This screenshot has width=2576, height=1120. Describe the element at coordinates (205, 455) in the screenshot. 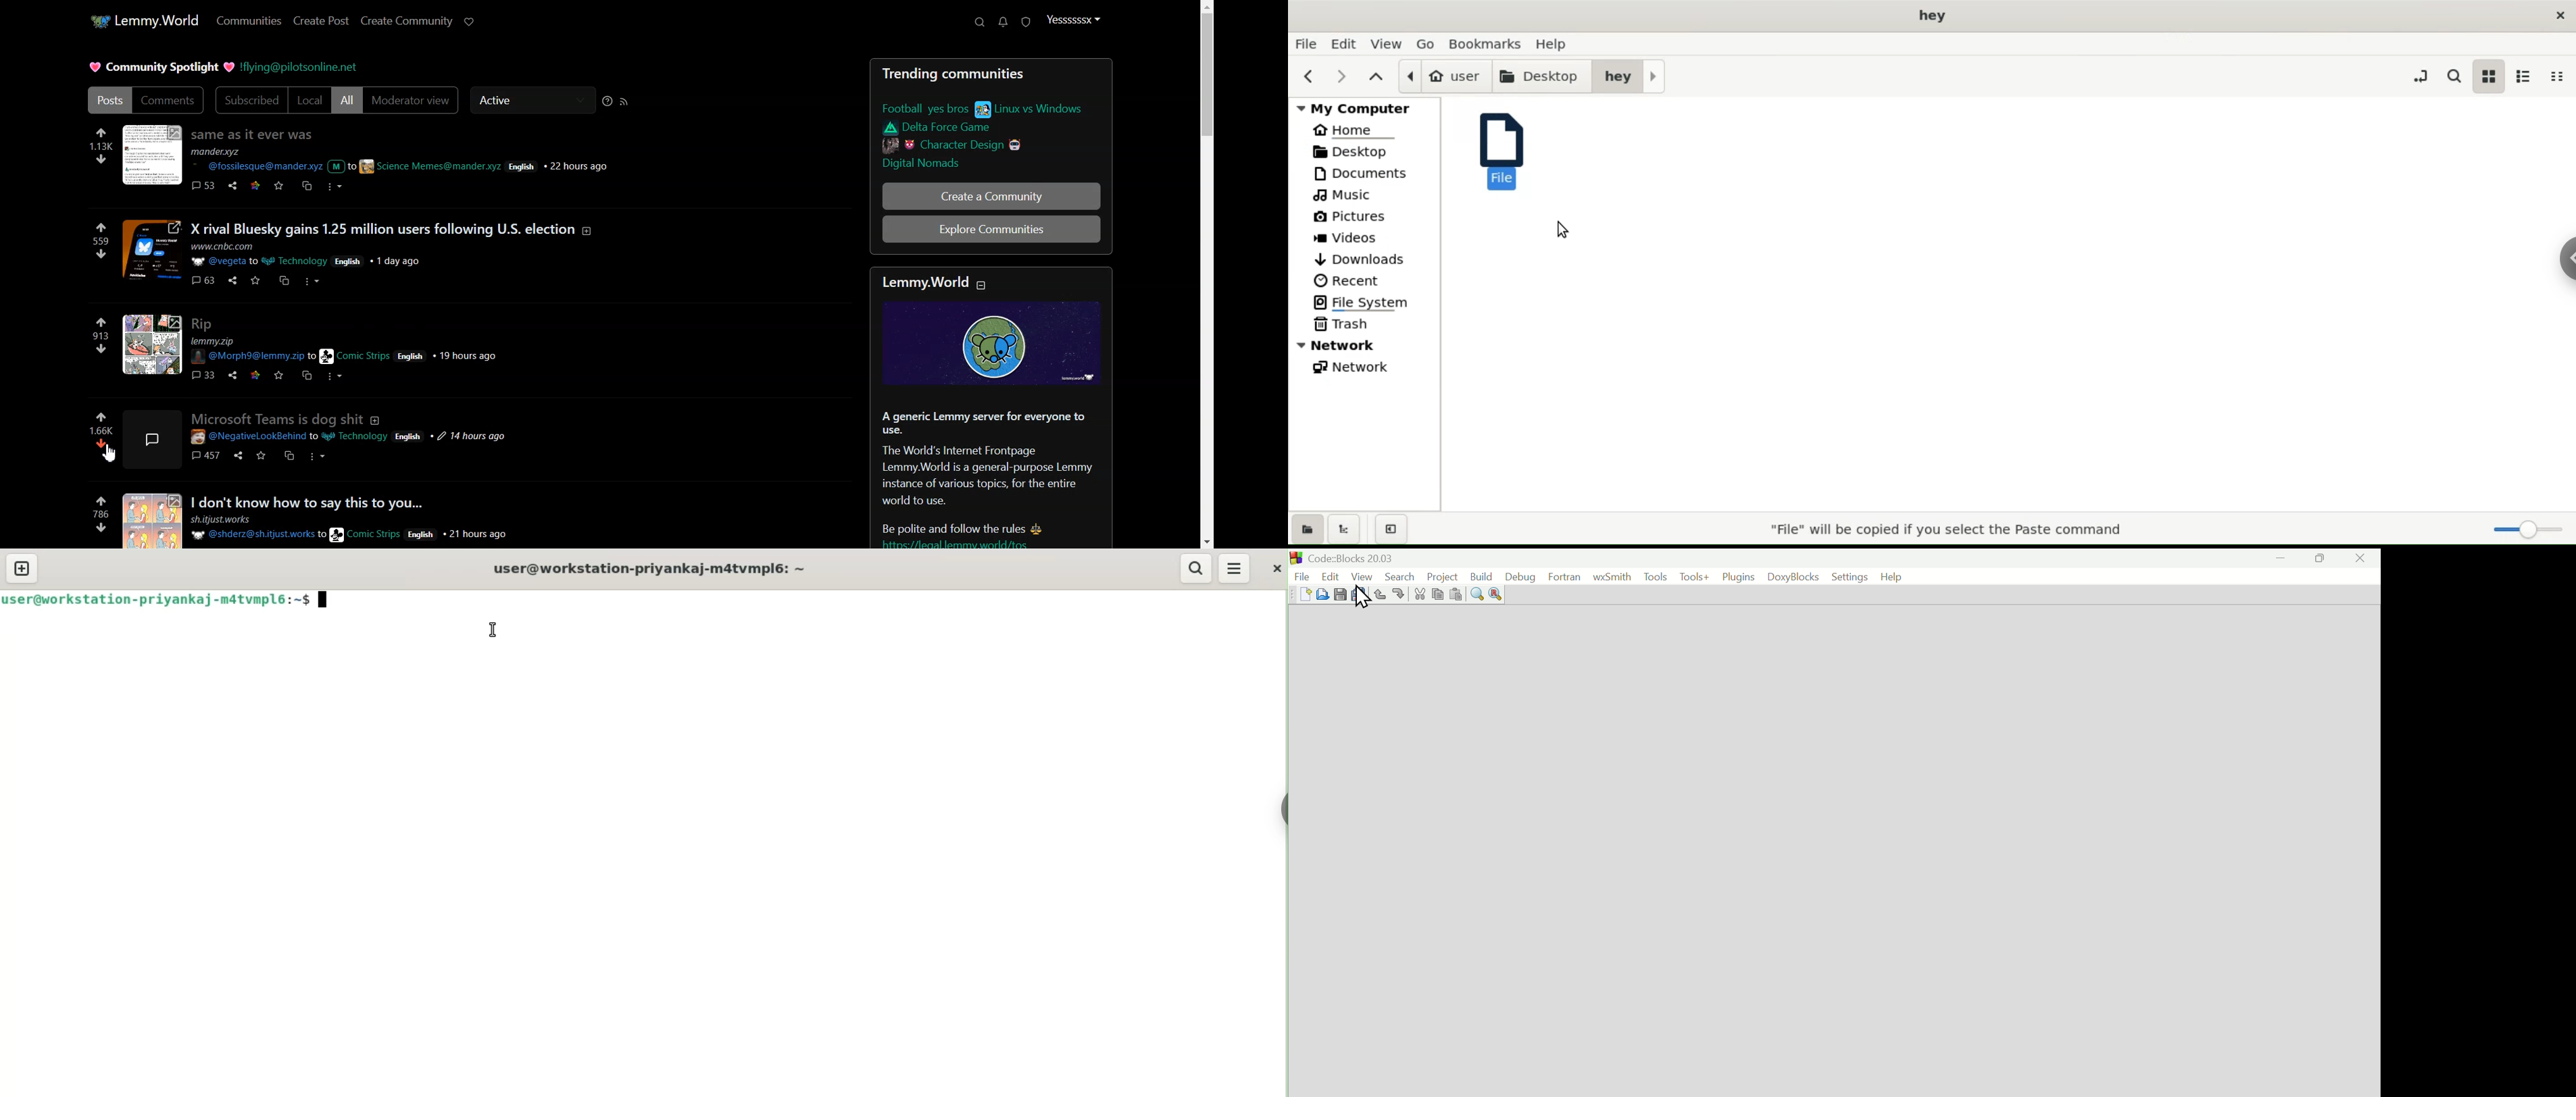

I see `Comment` at that location.